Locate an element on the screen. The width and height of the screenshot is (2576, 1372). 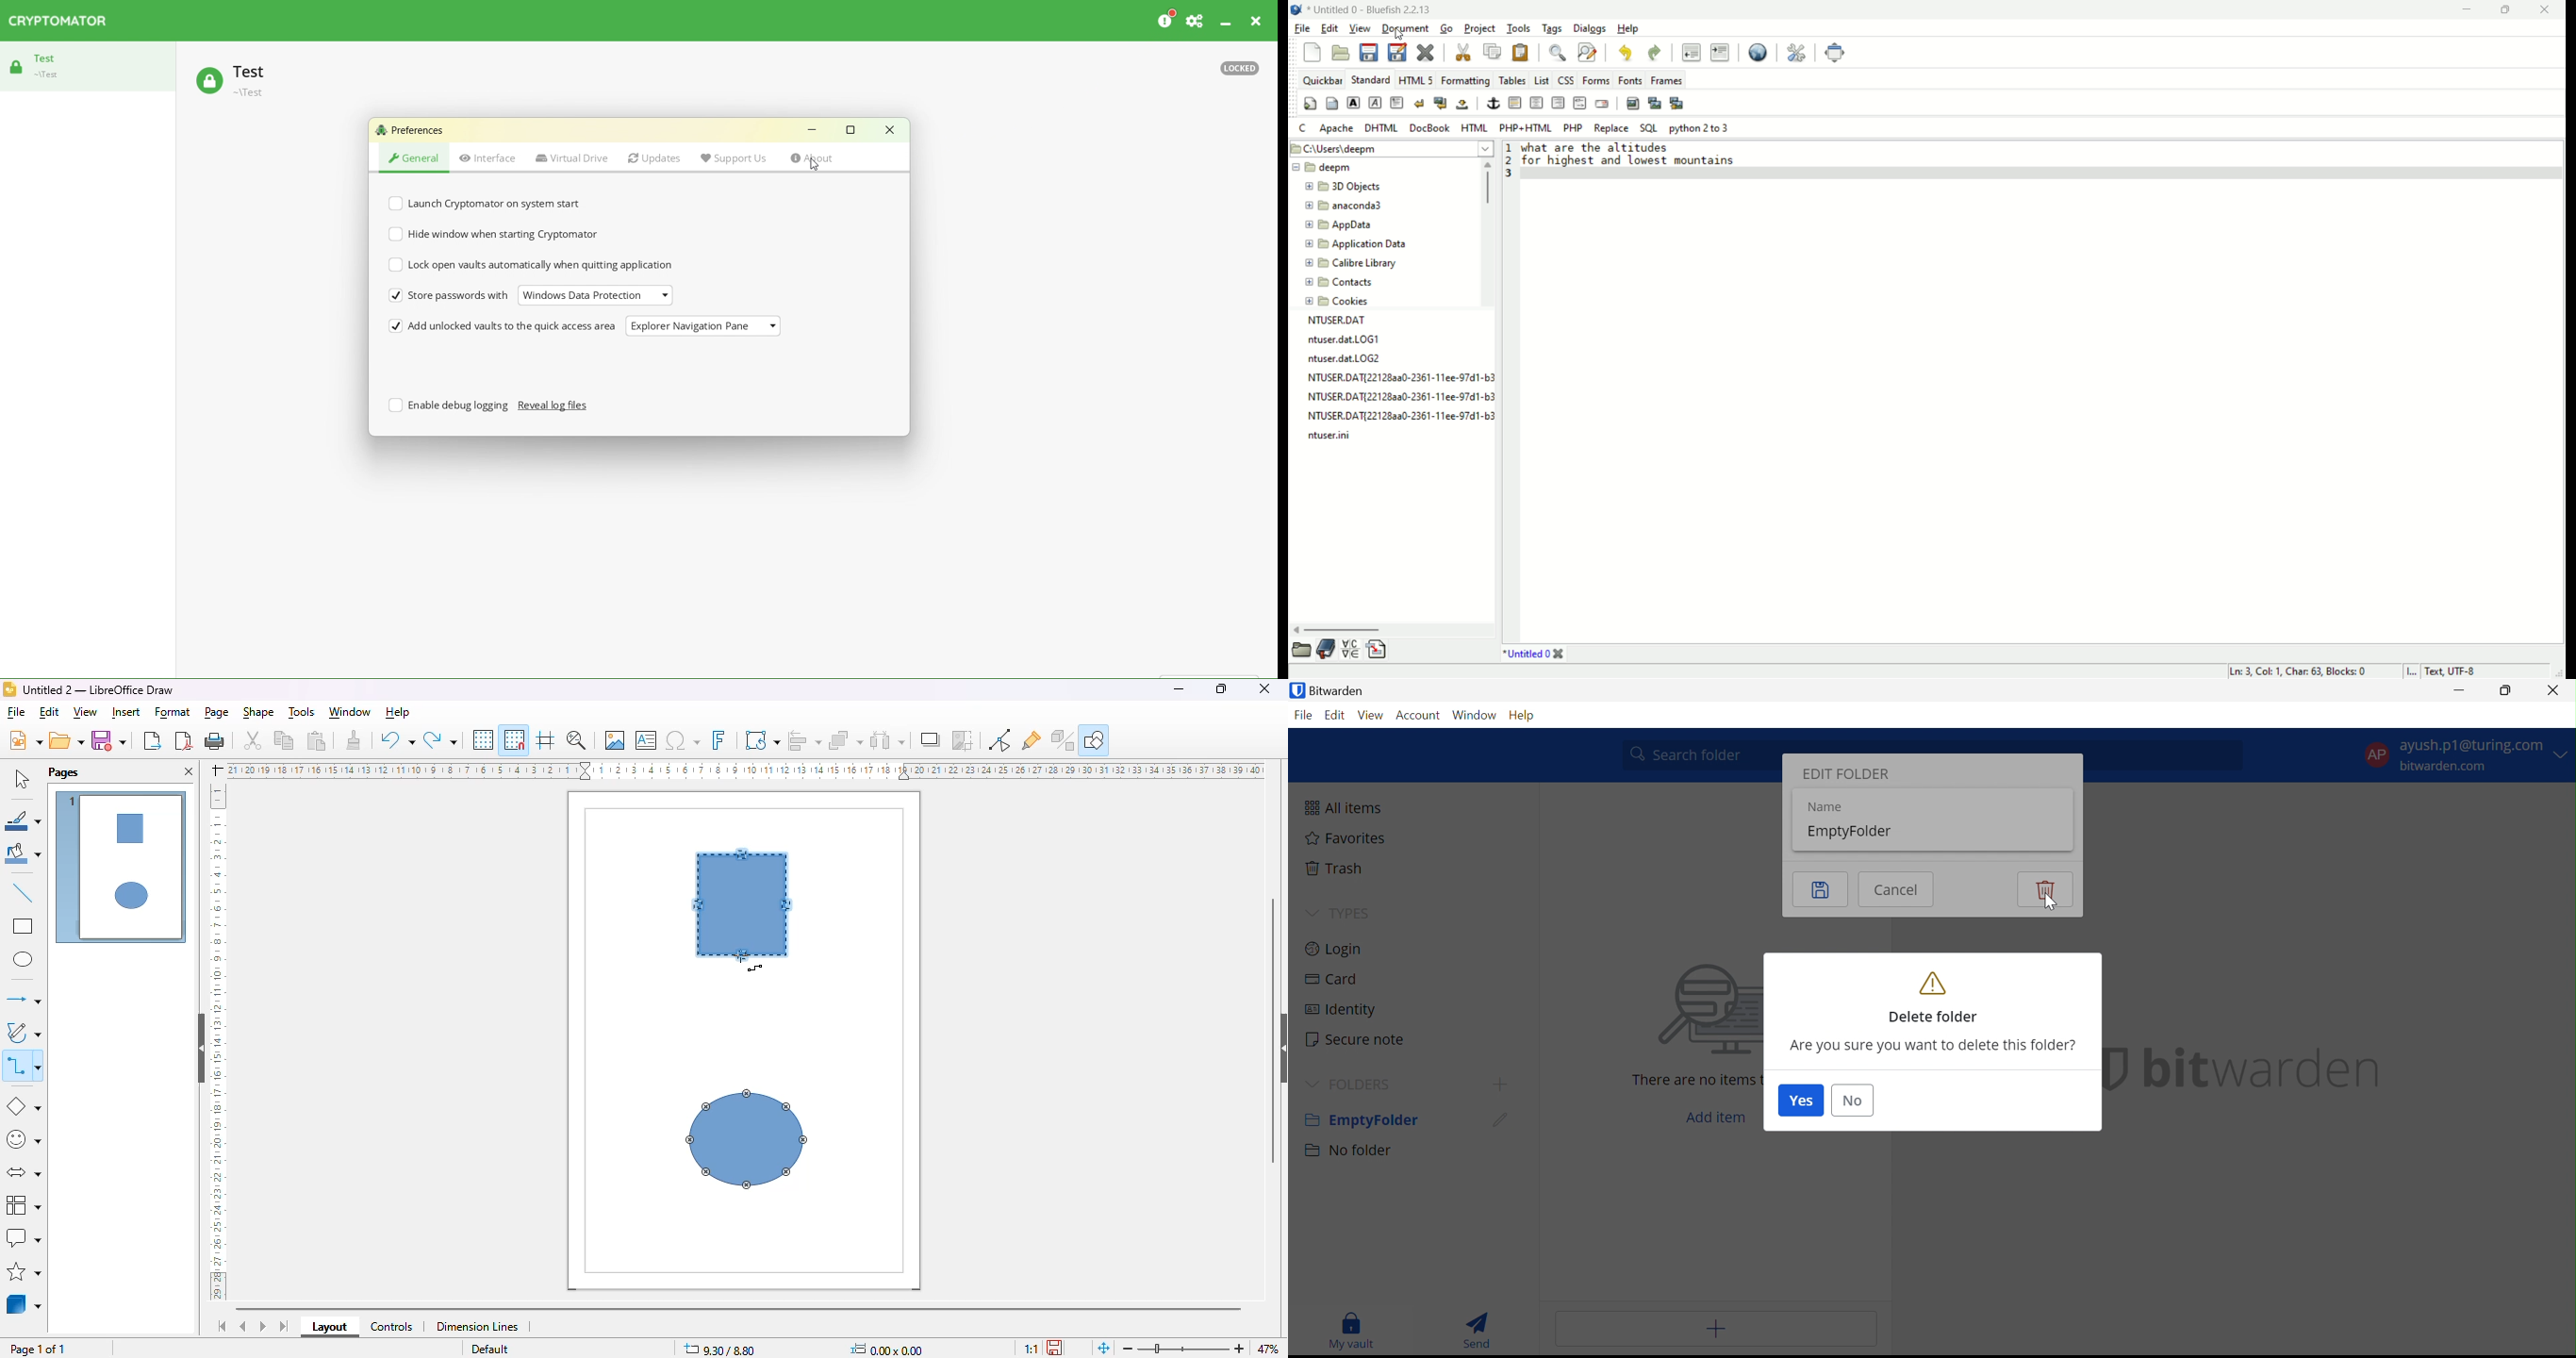
ruler is located at coordinates (746, 770).